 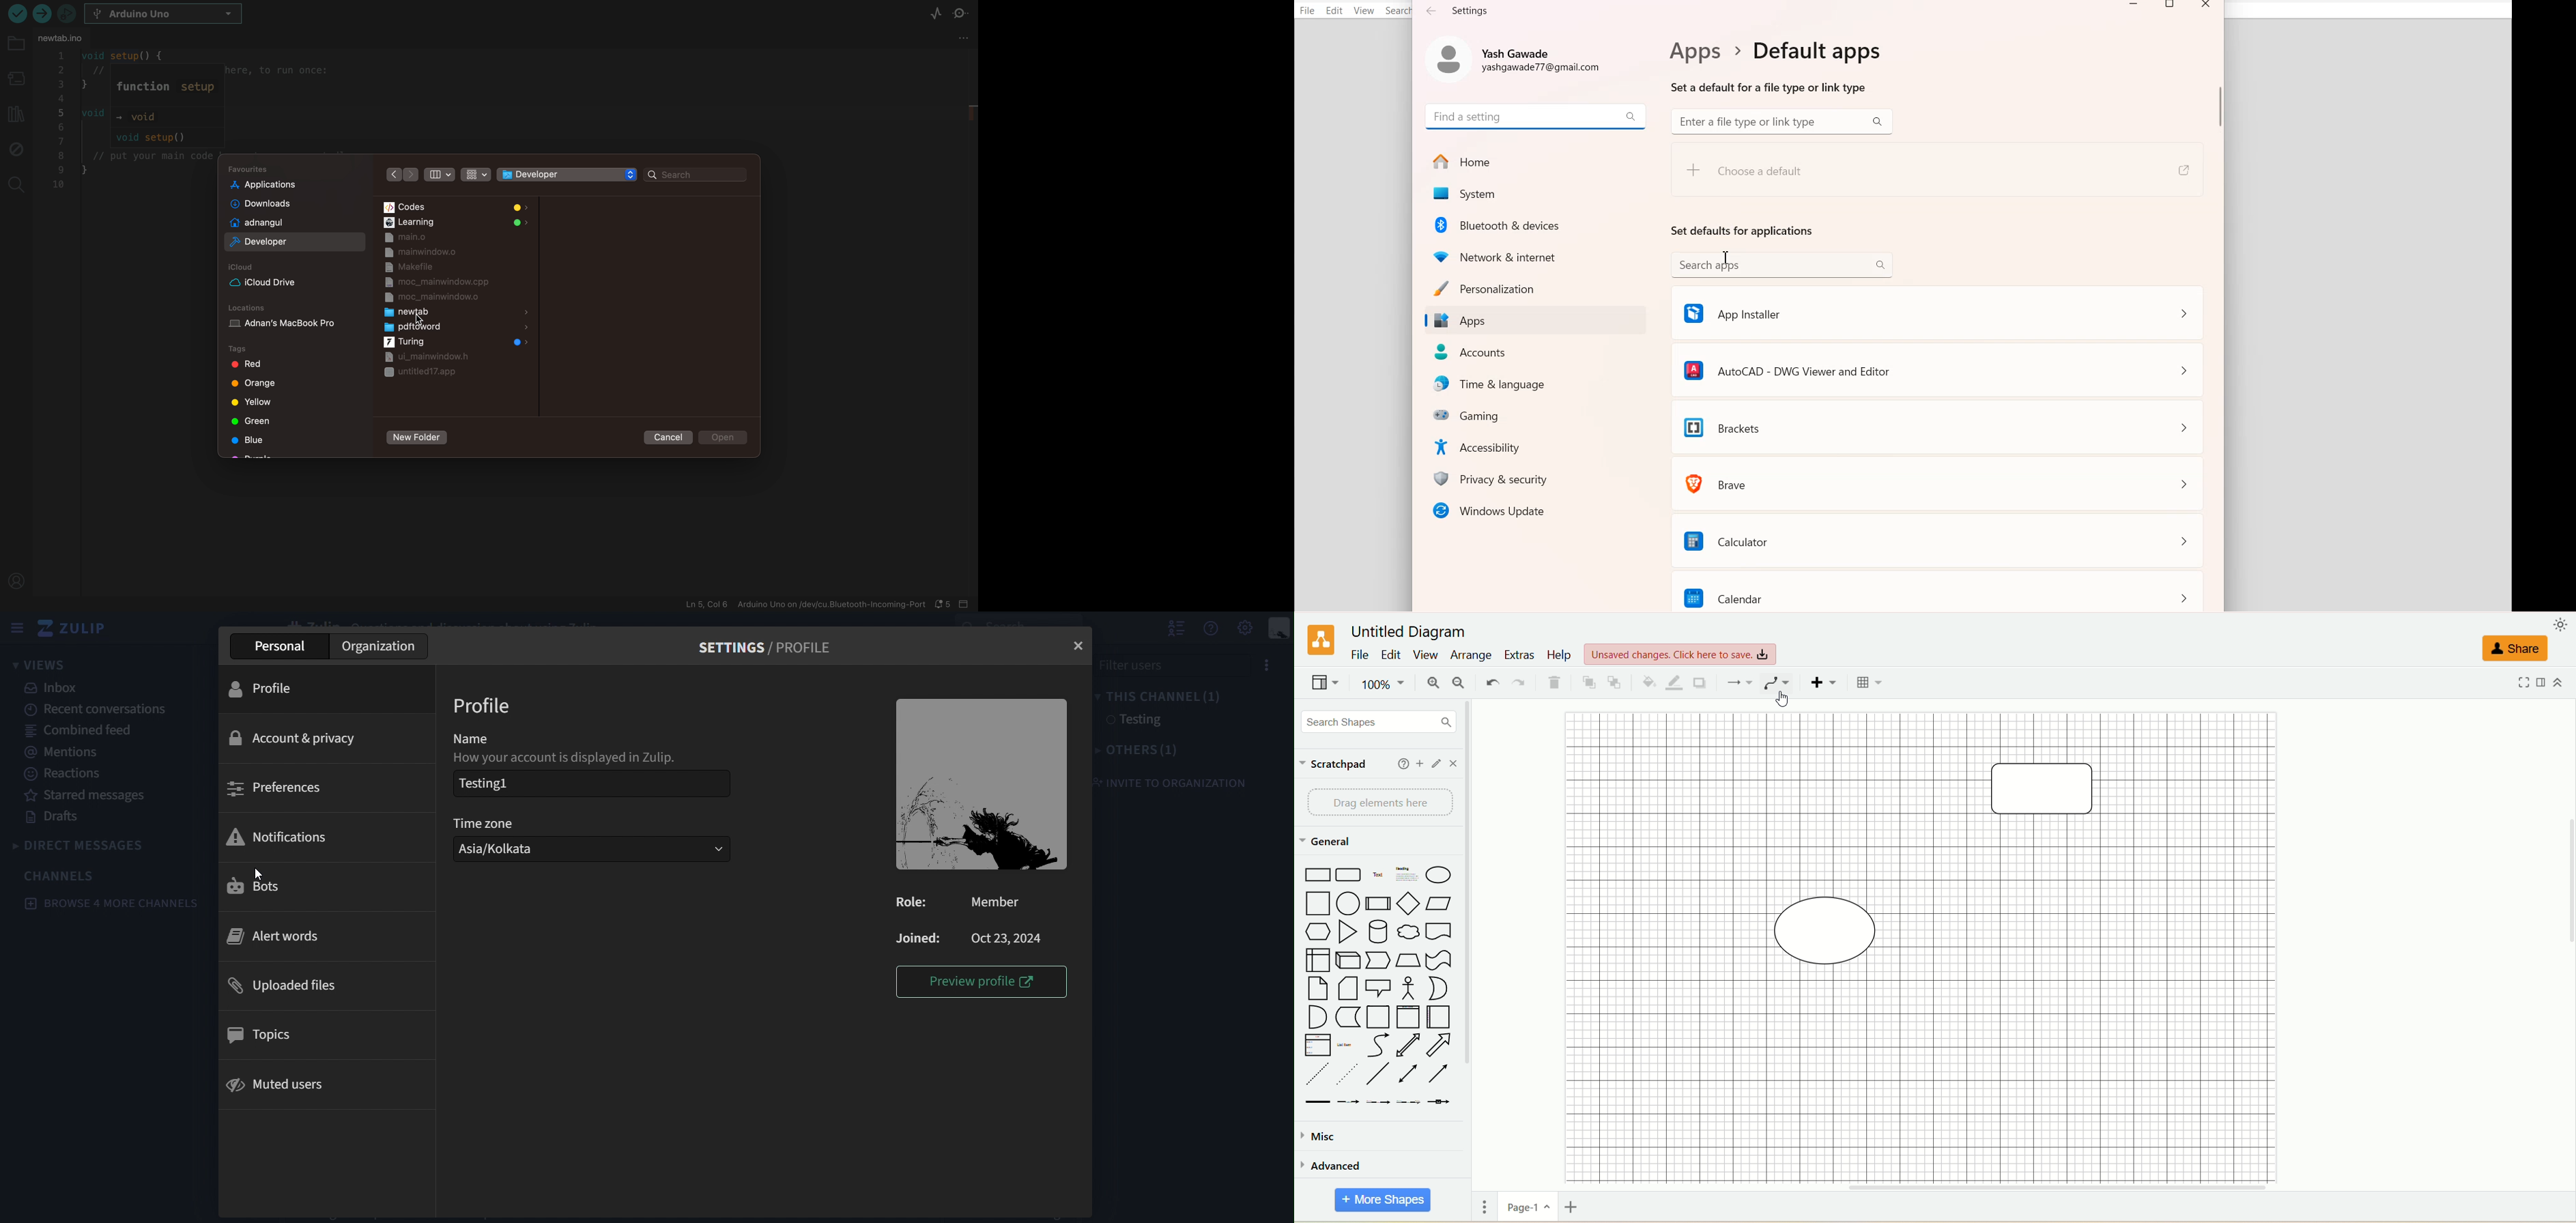 What do you see at coordinates (1160, 664) in the screenshot?
I see `filter users` at bounding box center [1160, 664].